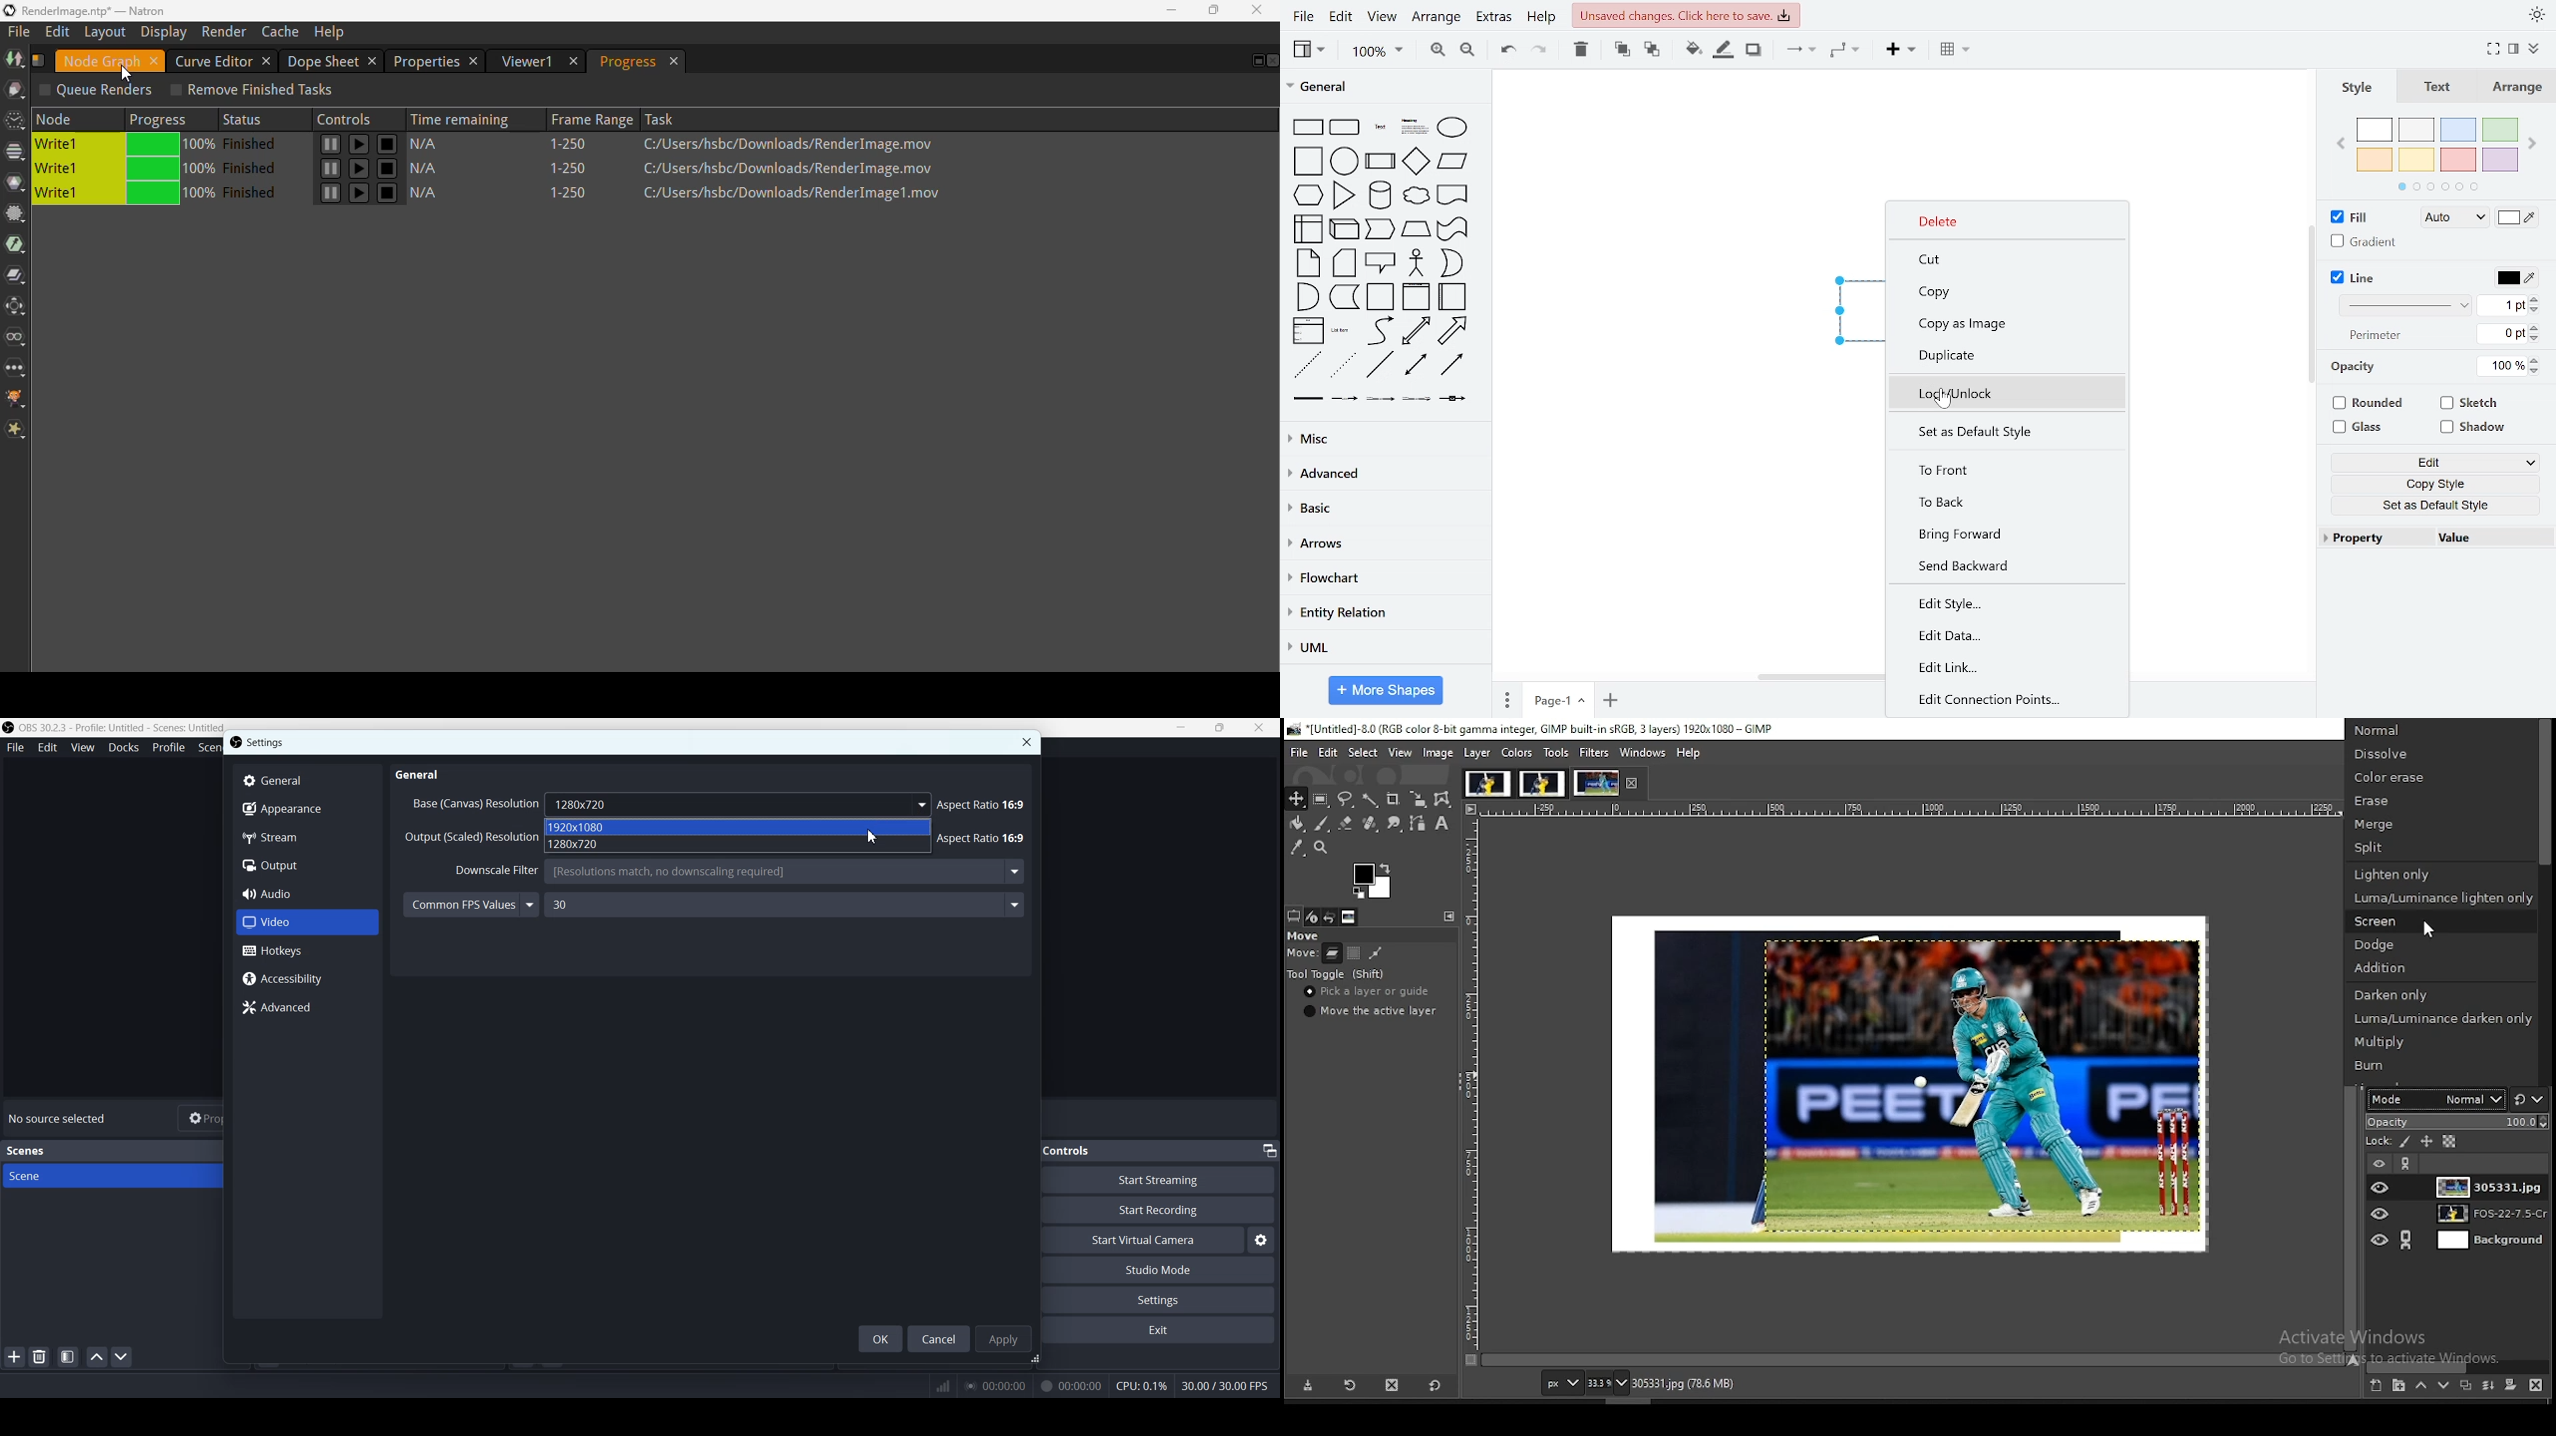  What do you see at coordinates (1454, 163) in the screenshot?
I see `parallelogram` at bounding box center [1454, 163].